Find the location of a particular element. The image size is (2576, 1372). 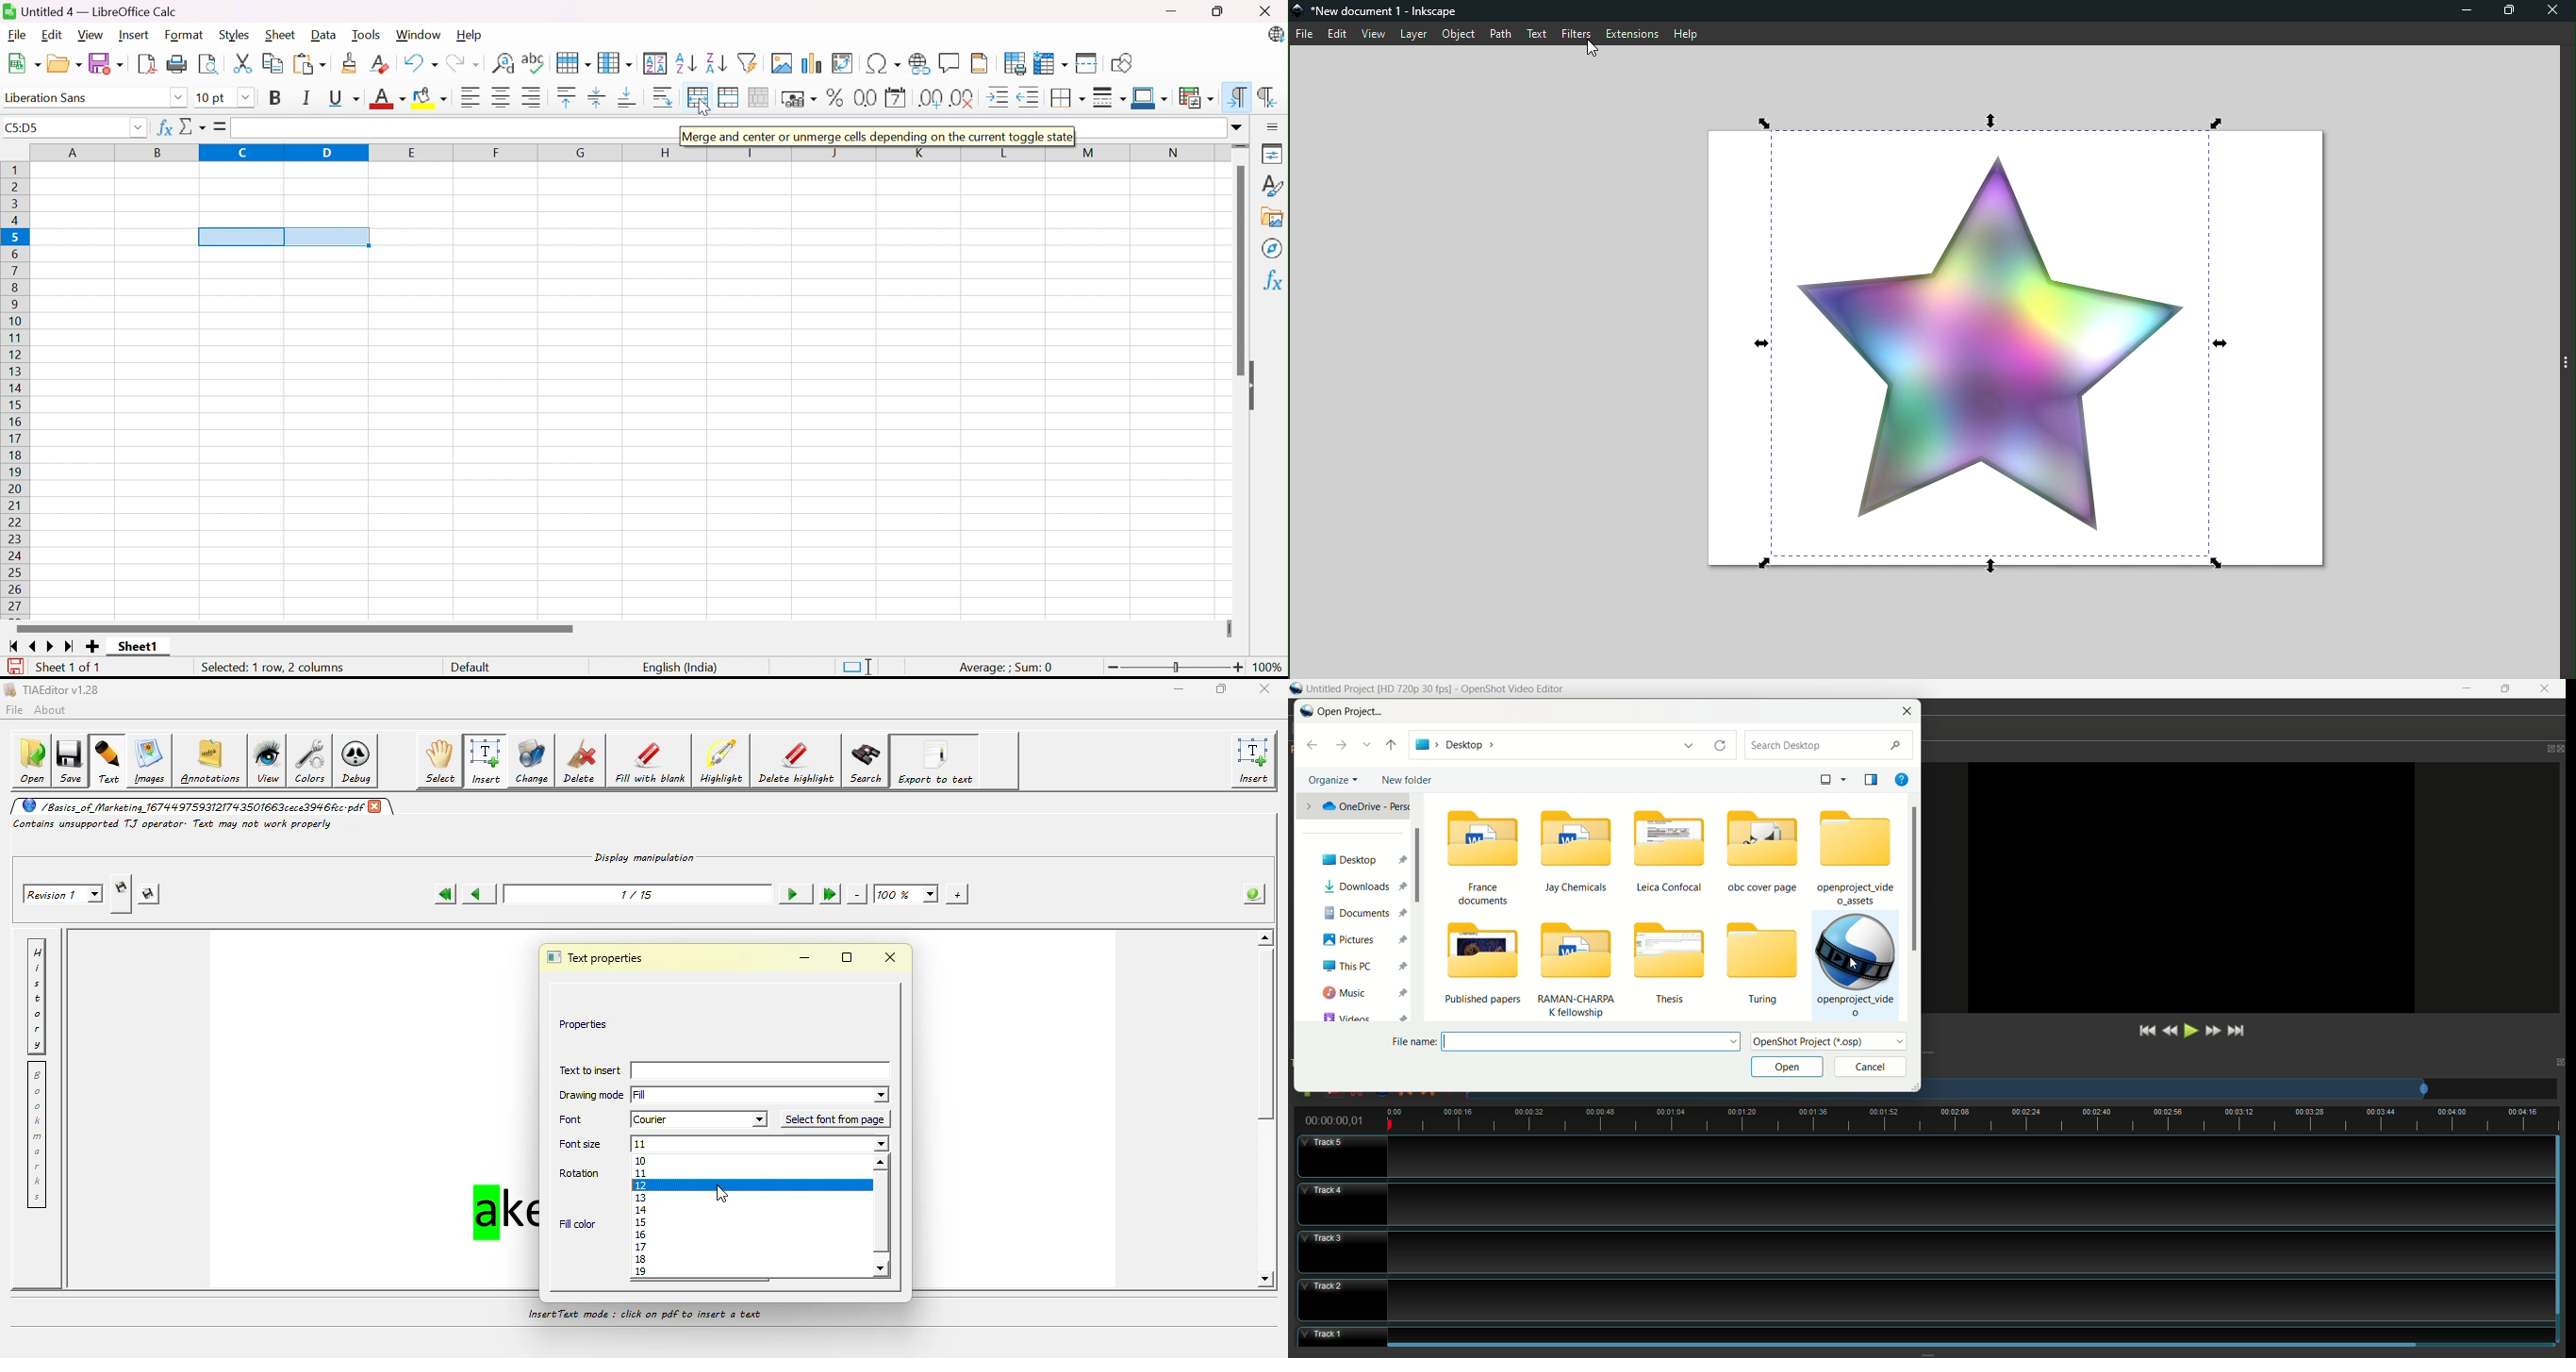

Align Center is located at coordinates (500, 97).